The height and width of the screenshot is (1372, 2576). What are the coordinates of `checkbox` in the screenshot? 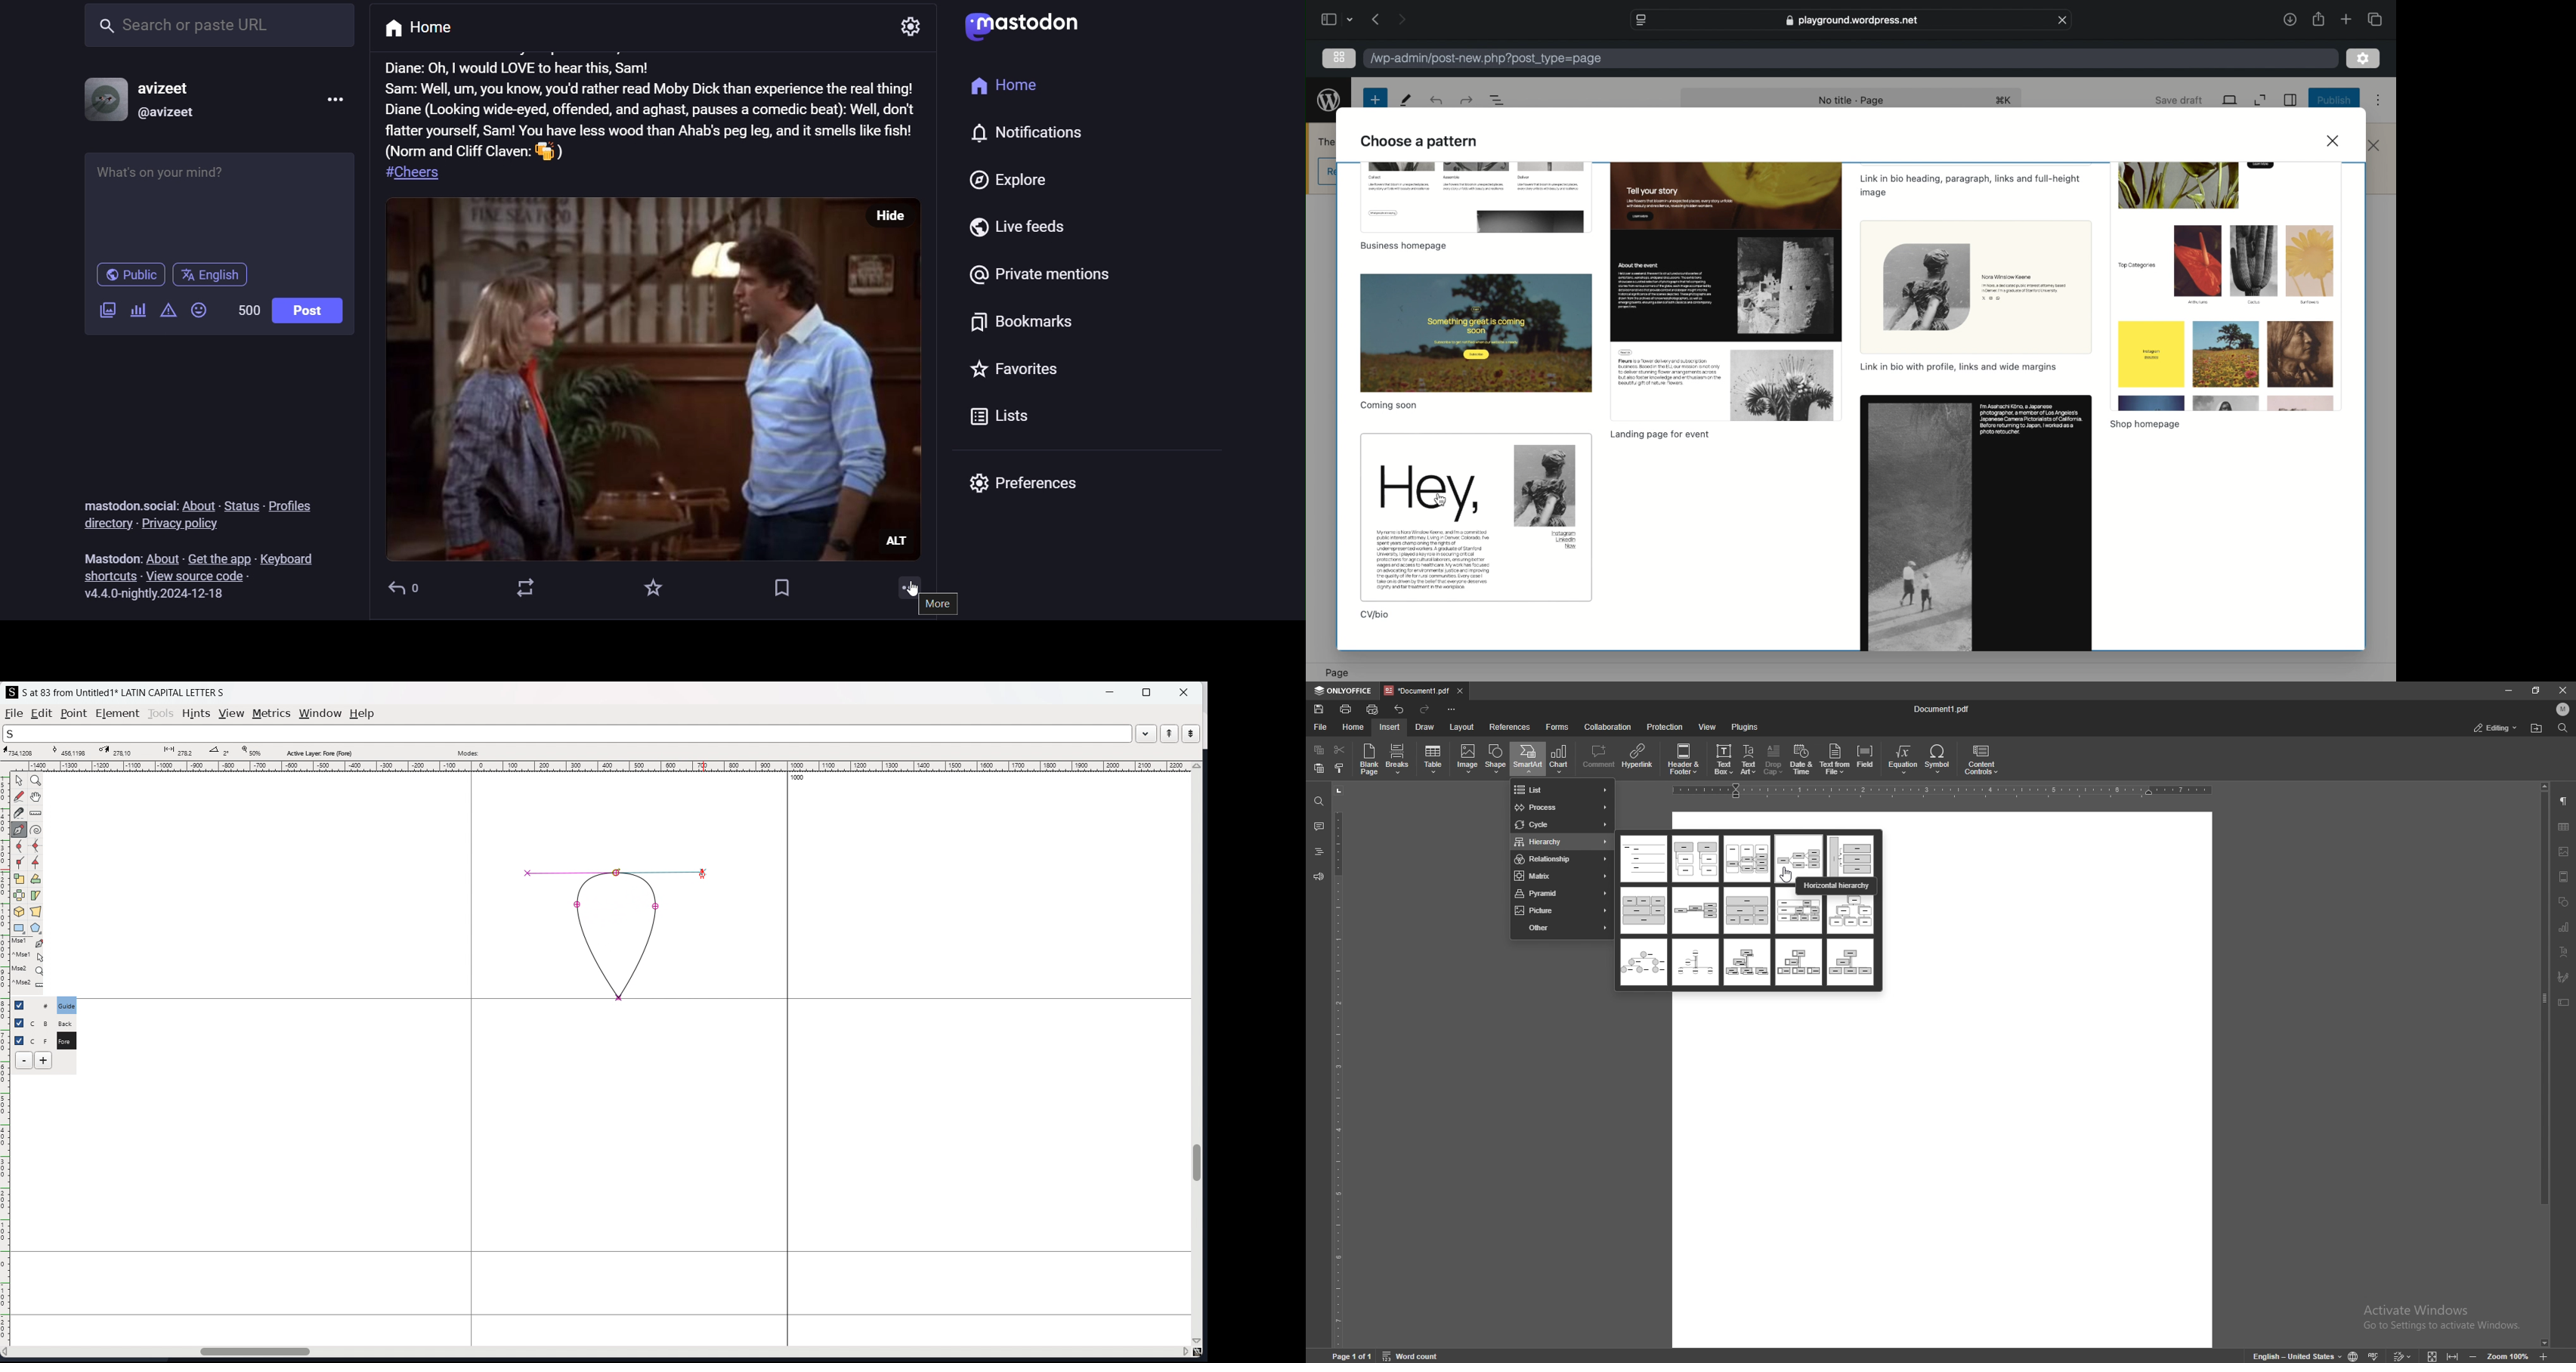 It's located at (23, 1005).